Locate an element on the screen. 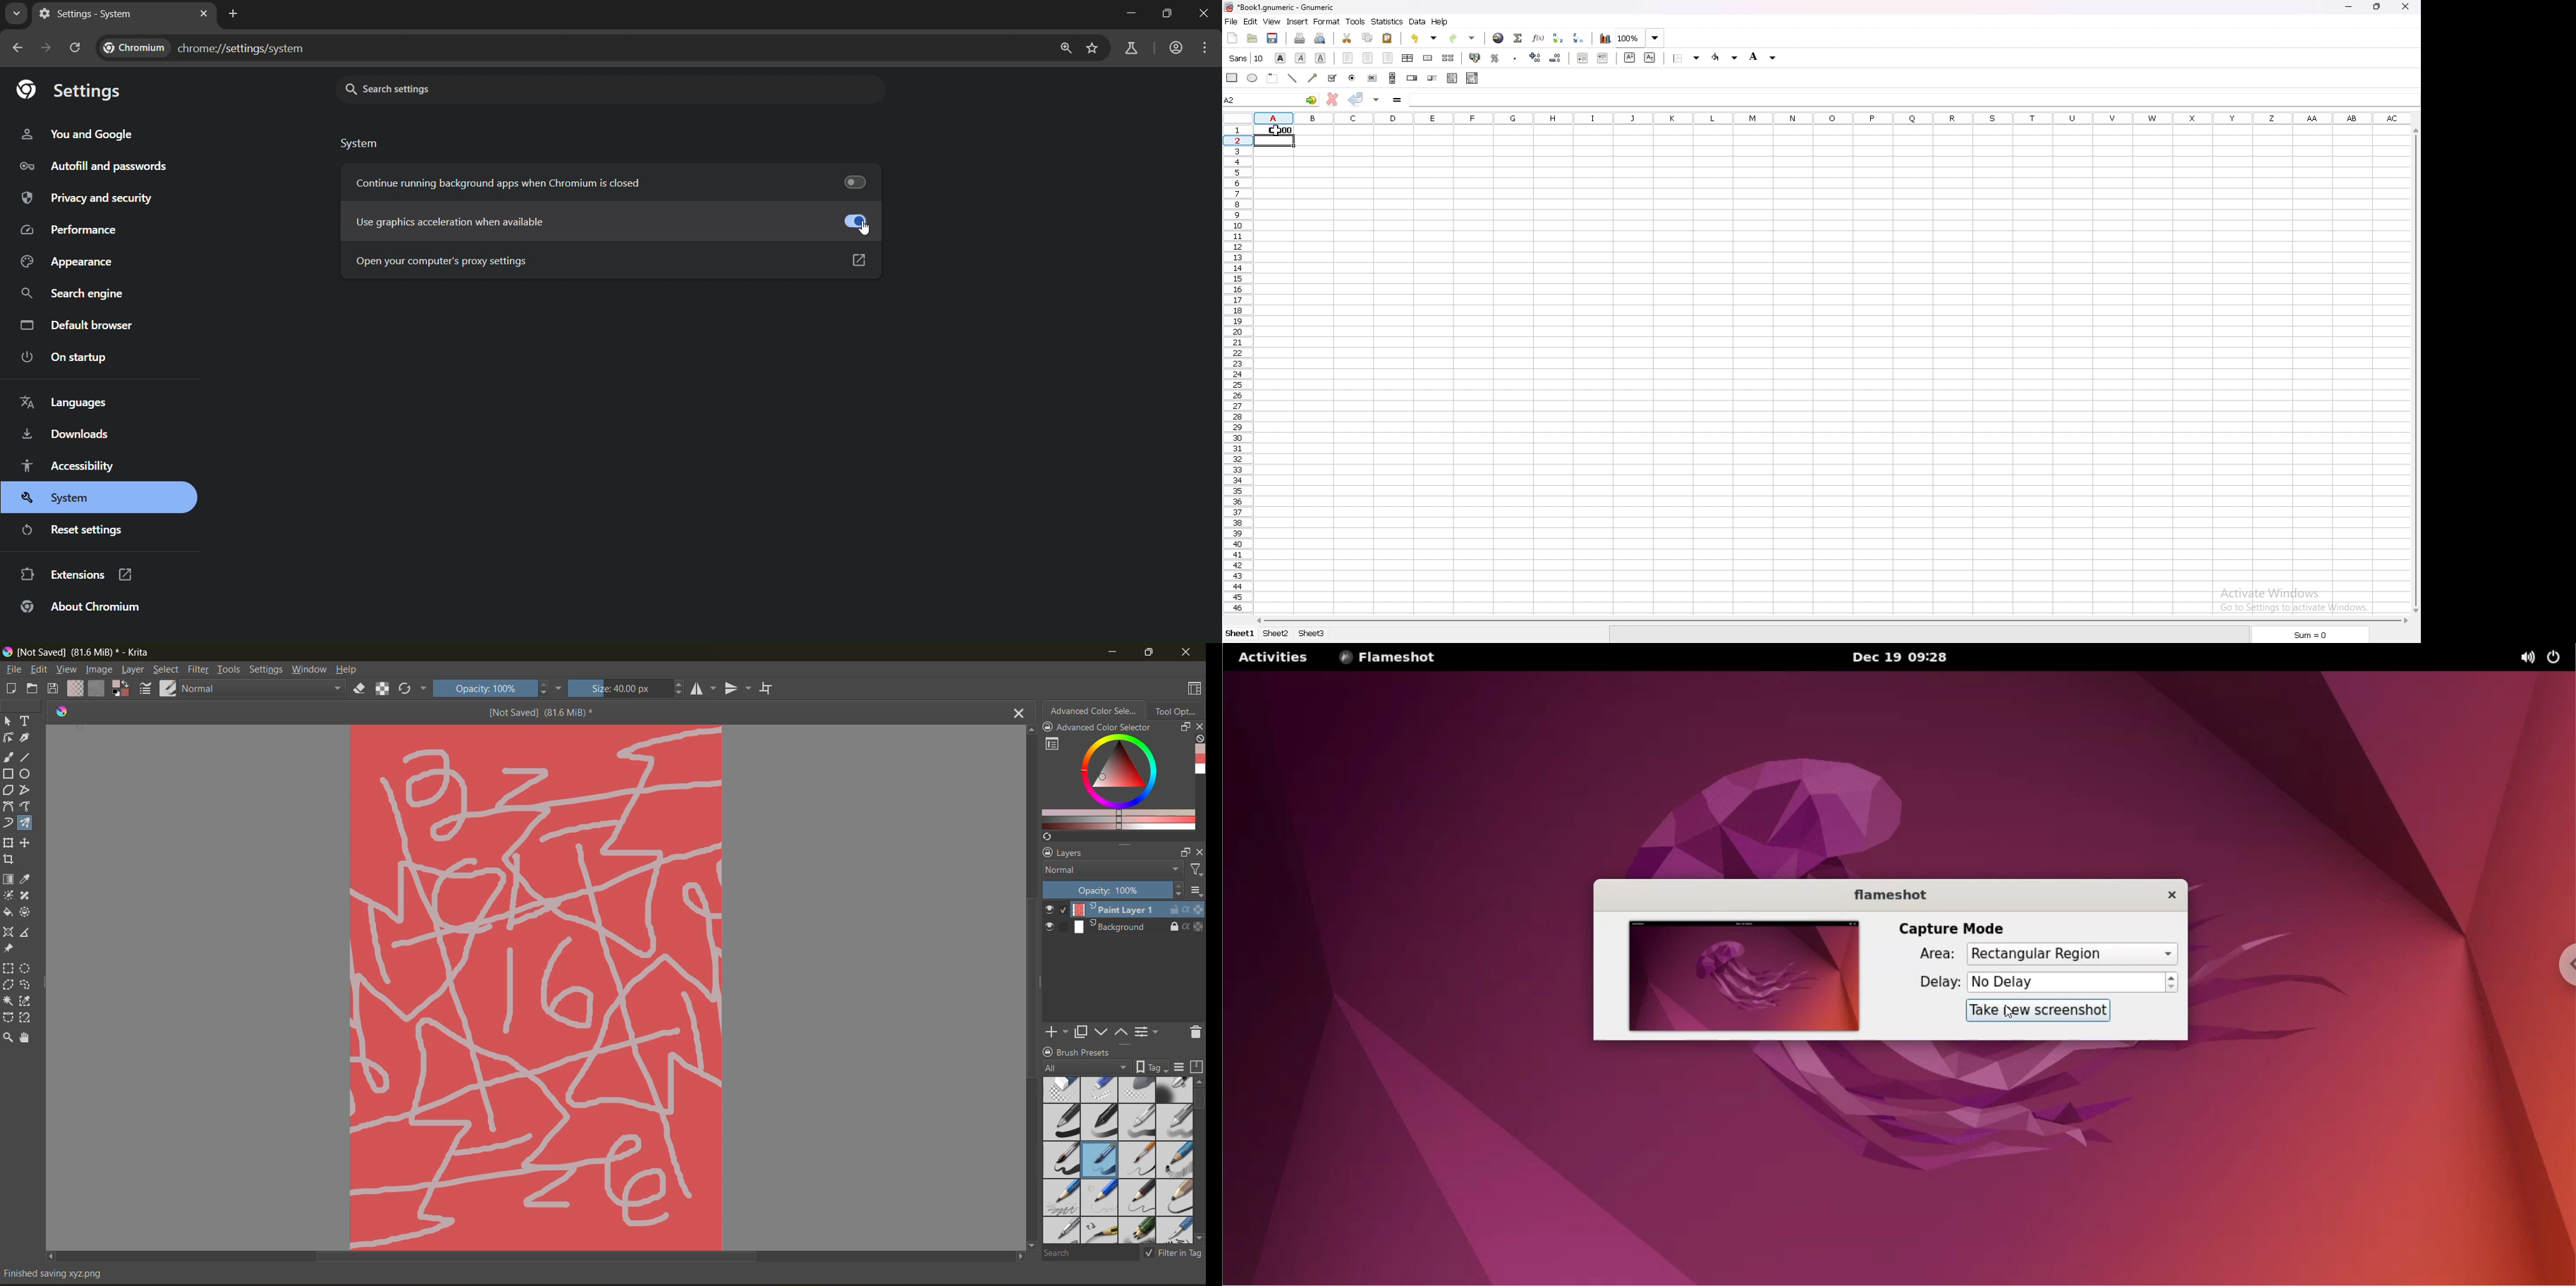 The image size is (2576, 1288). search labs is located at coordinates (1132, 47).